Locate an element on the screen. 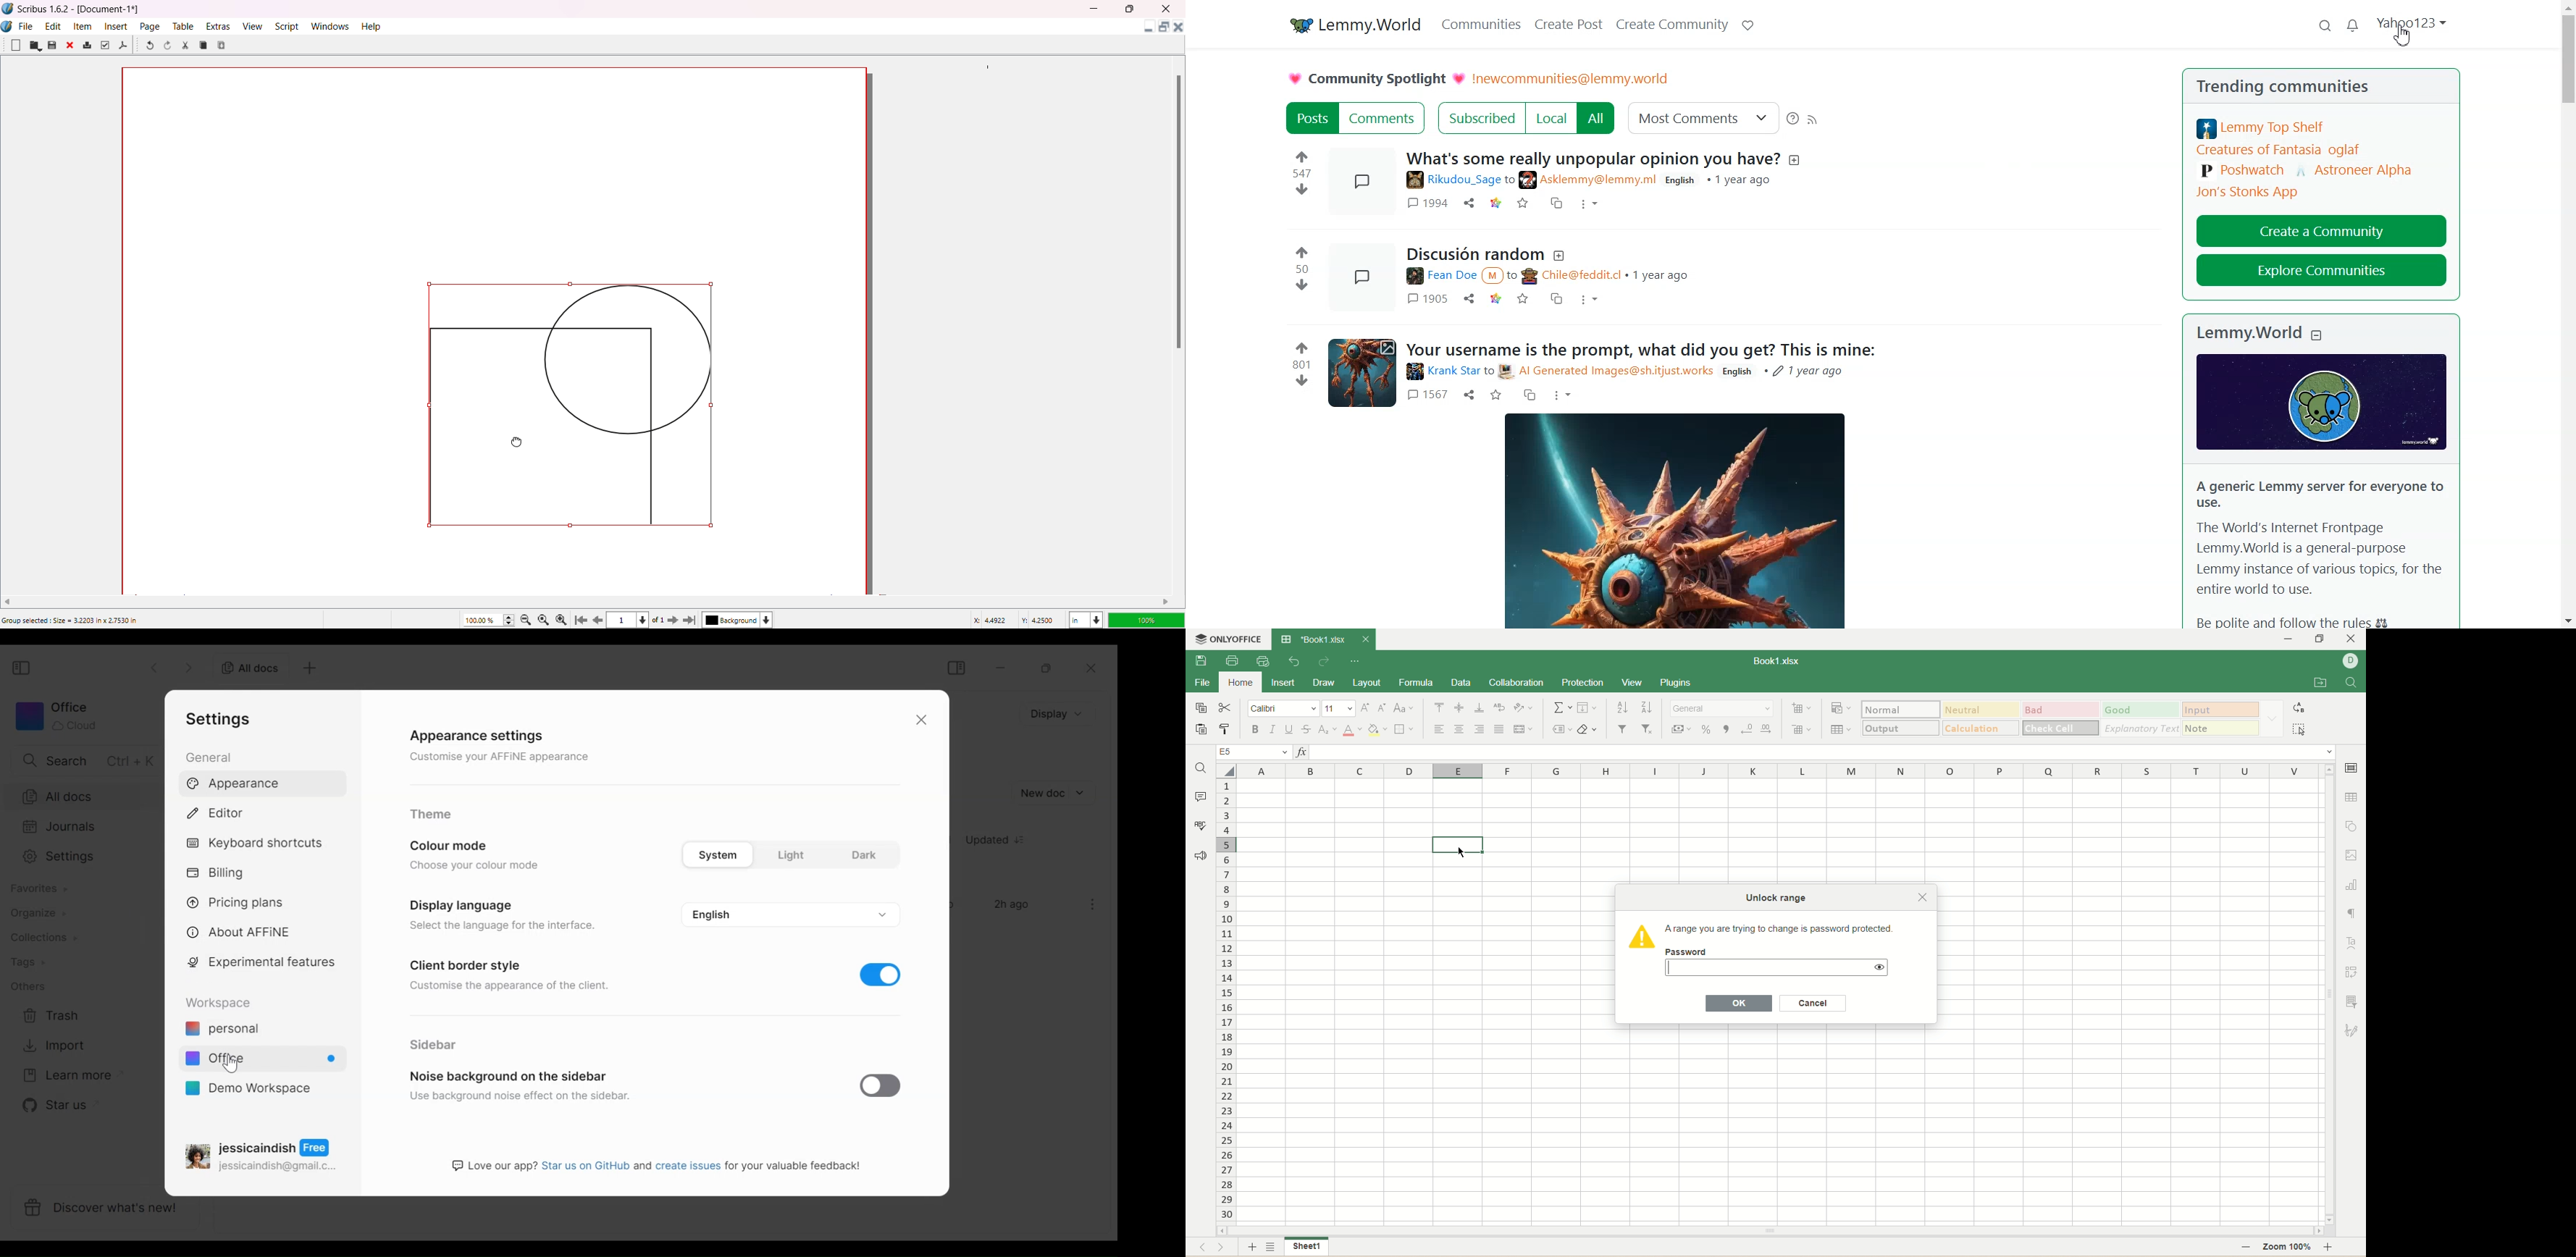  downvote is located at coordinates (1303, 285).